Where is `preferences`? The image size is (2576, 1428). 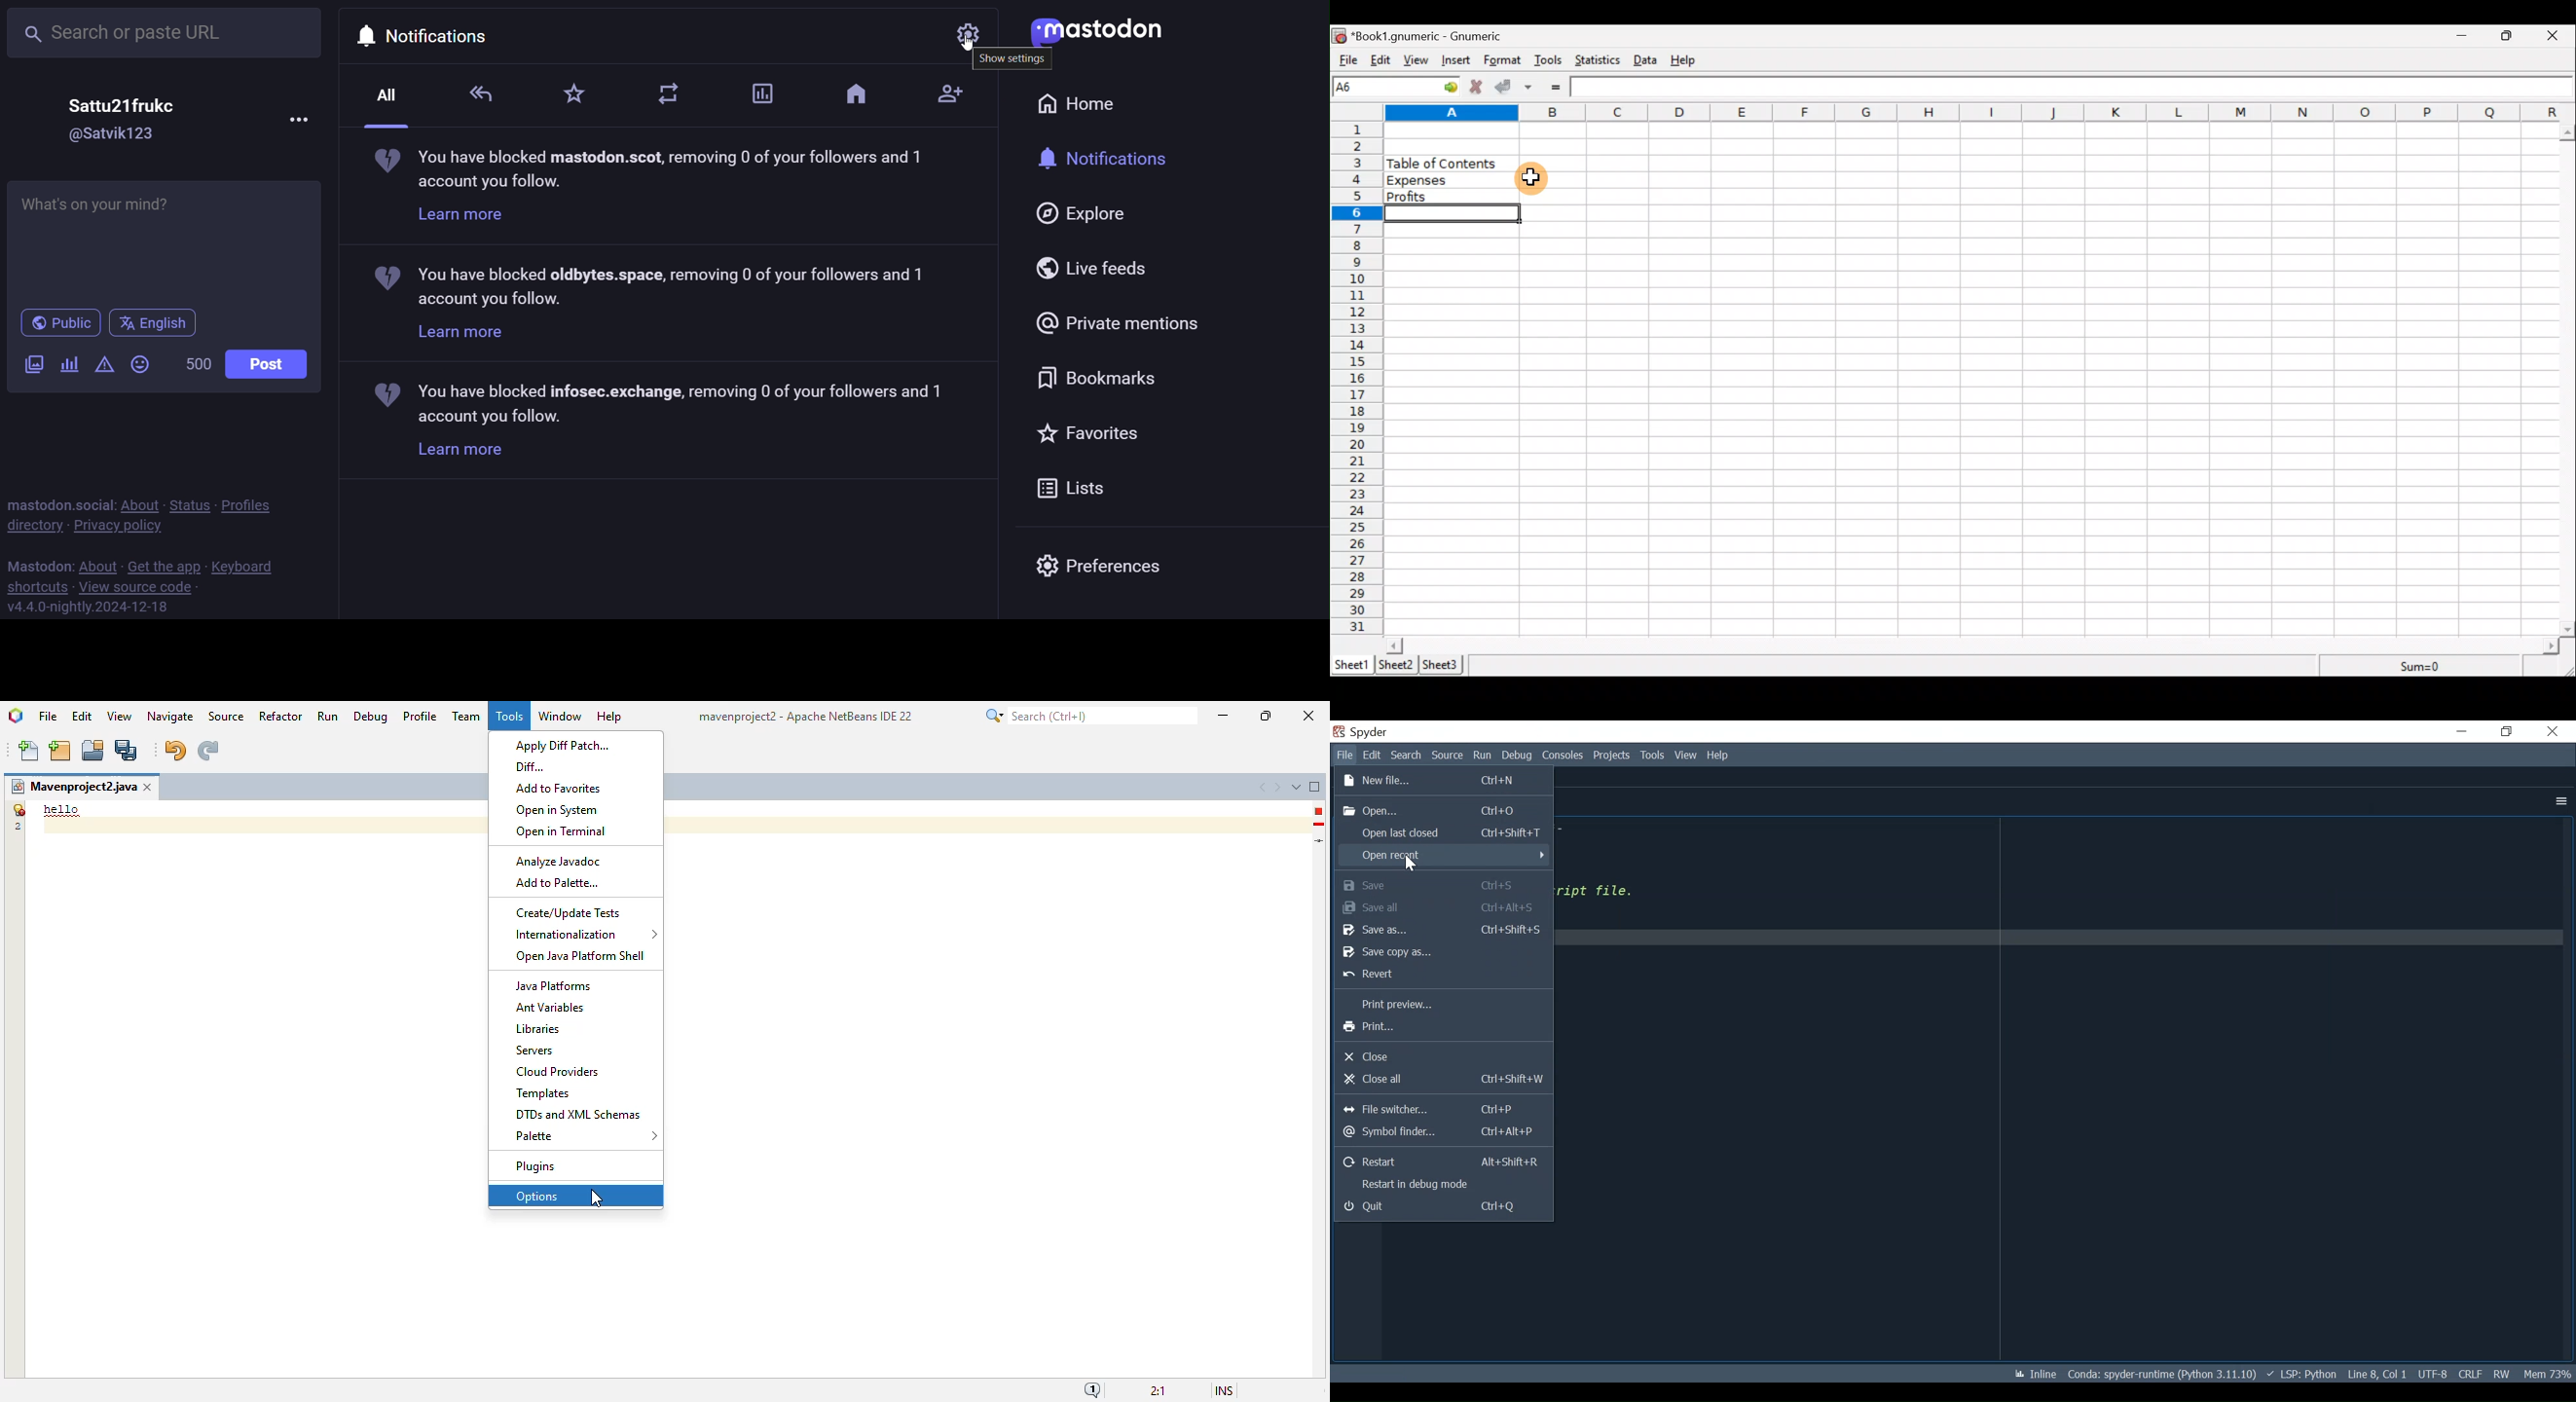 preferences is located at coordinates (1100, 569).